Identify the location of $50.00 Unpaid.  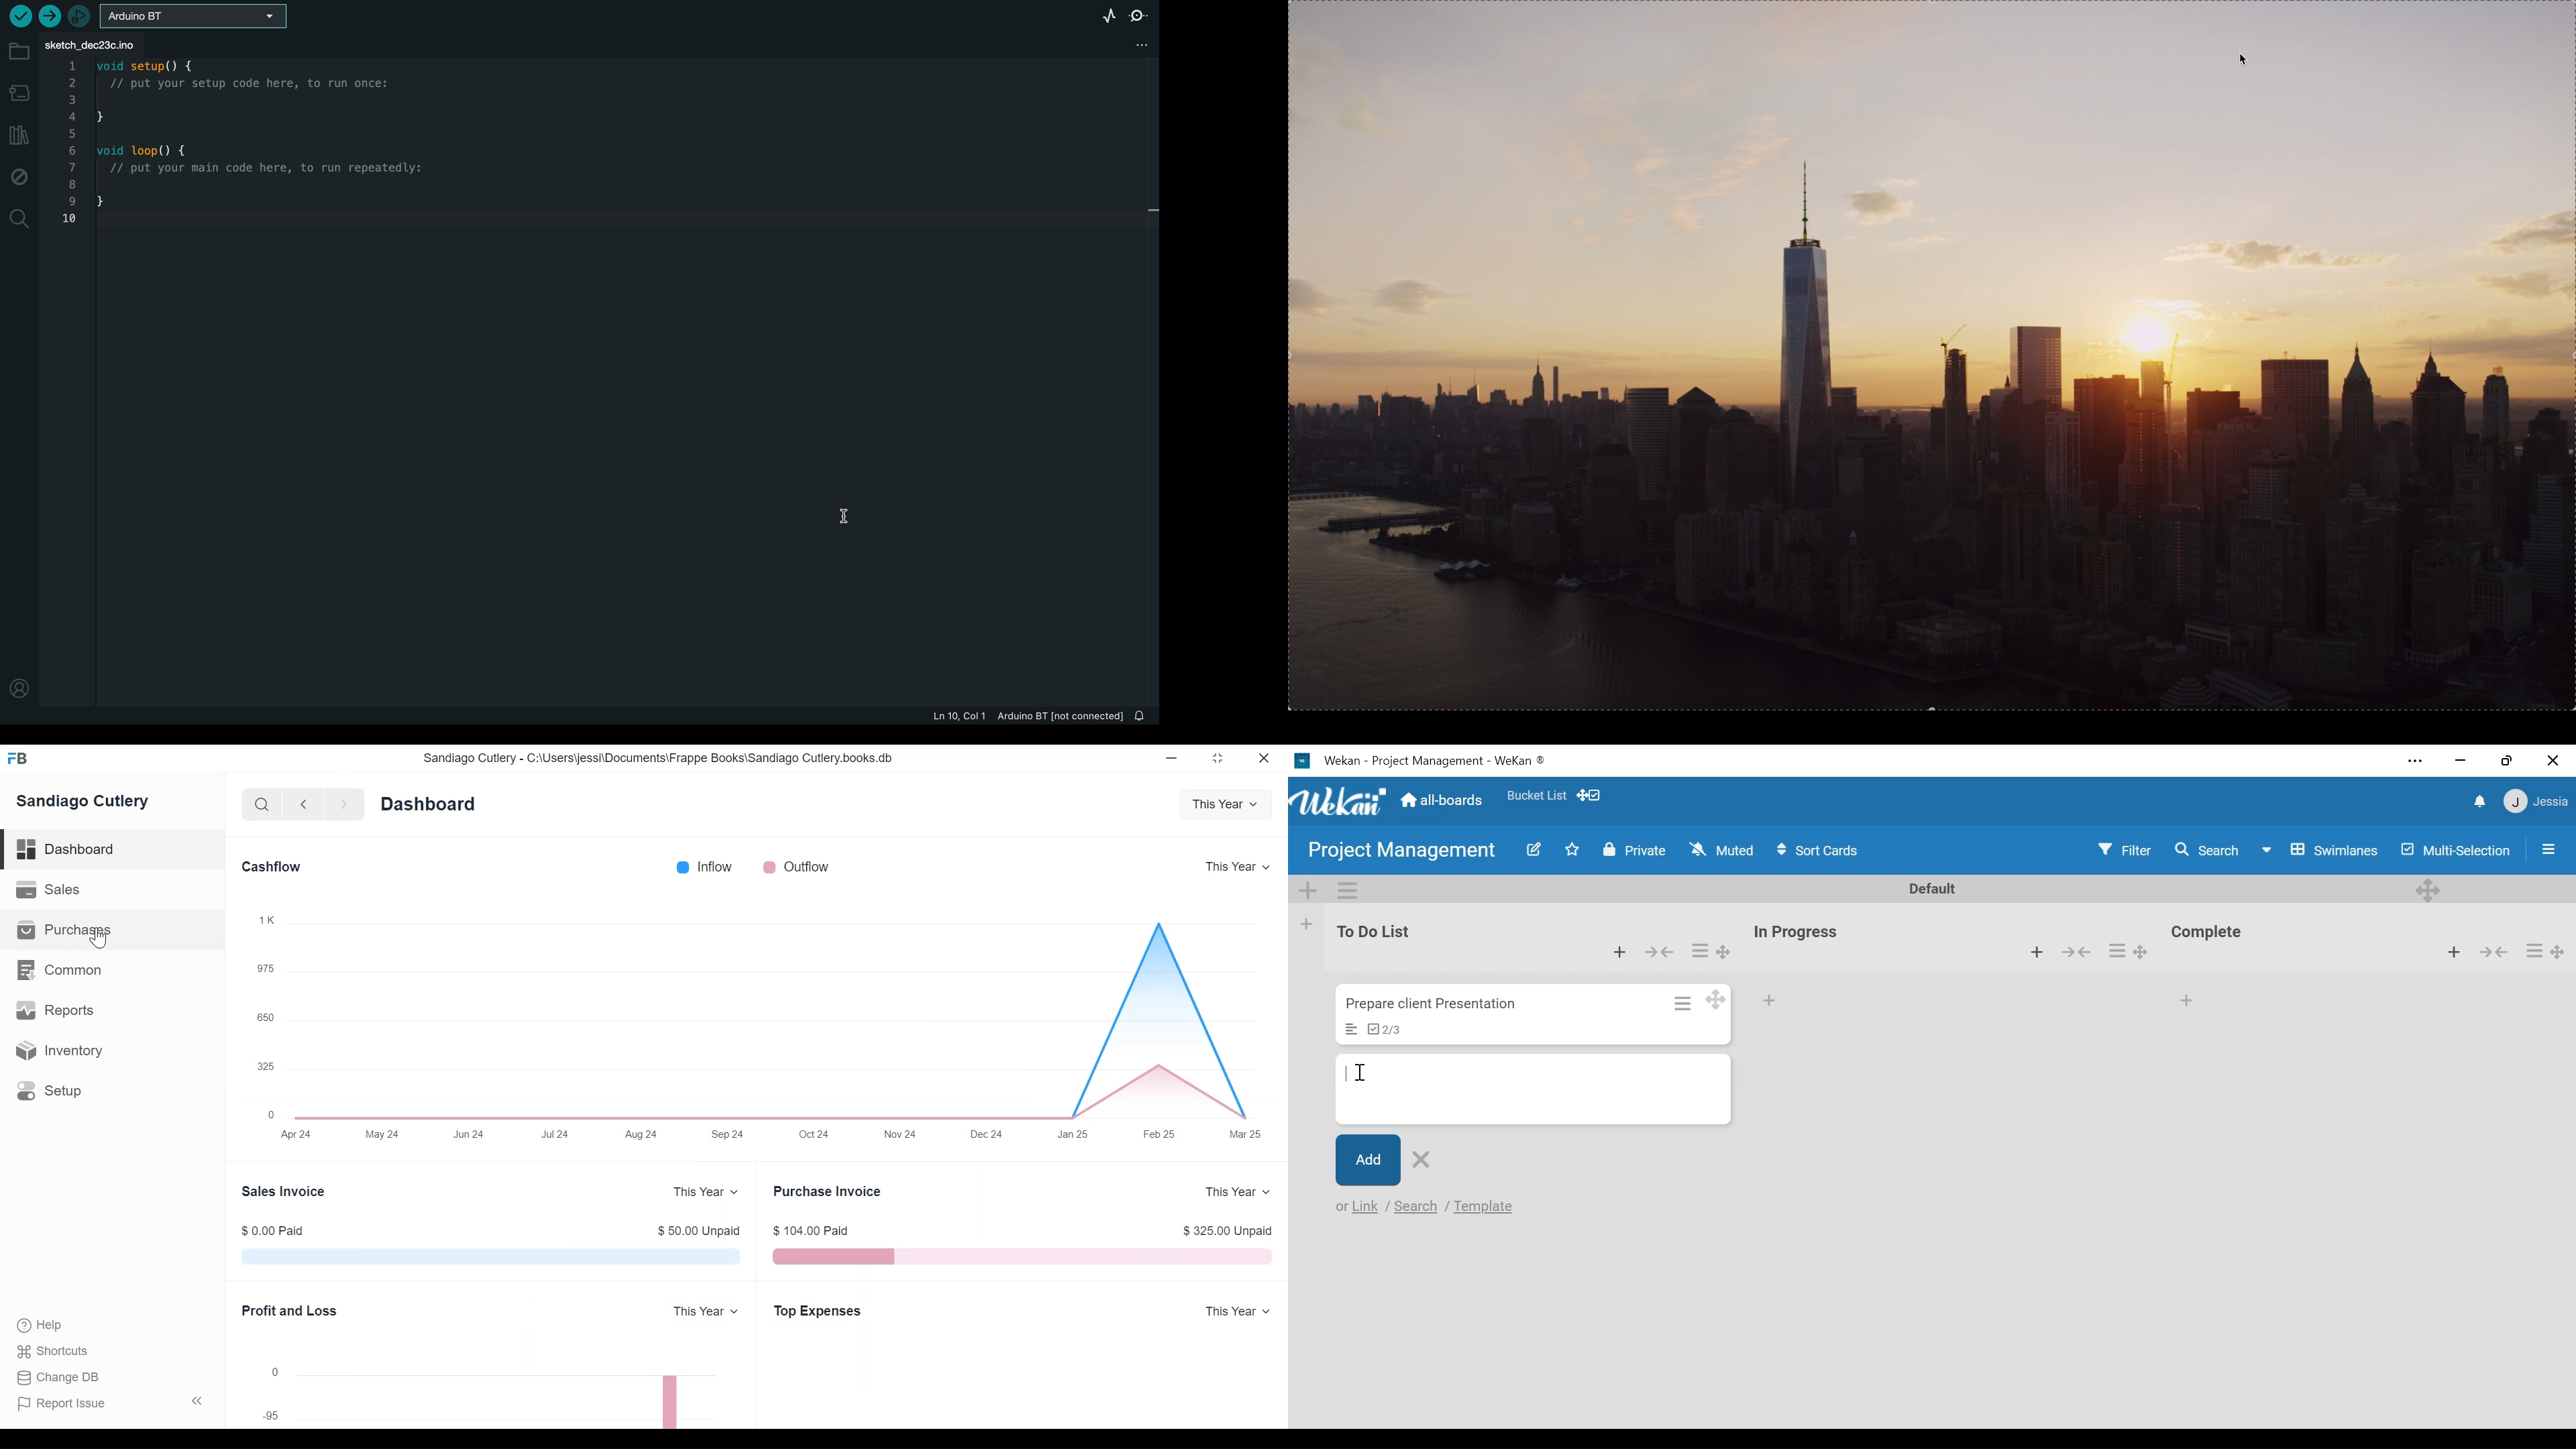
(698, 1228).